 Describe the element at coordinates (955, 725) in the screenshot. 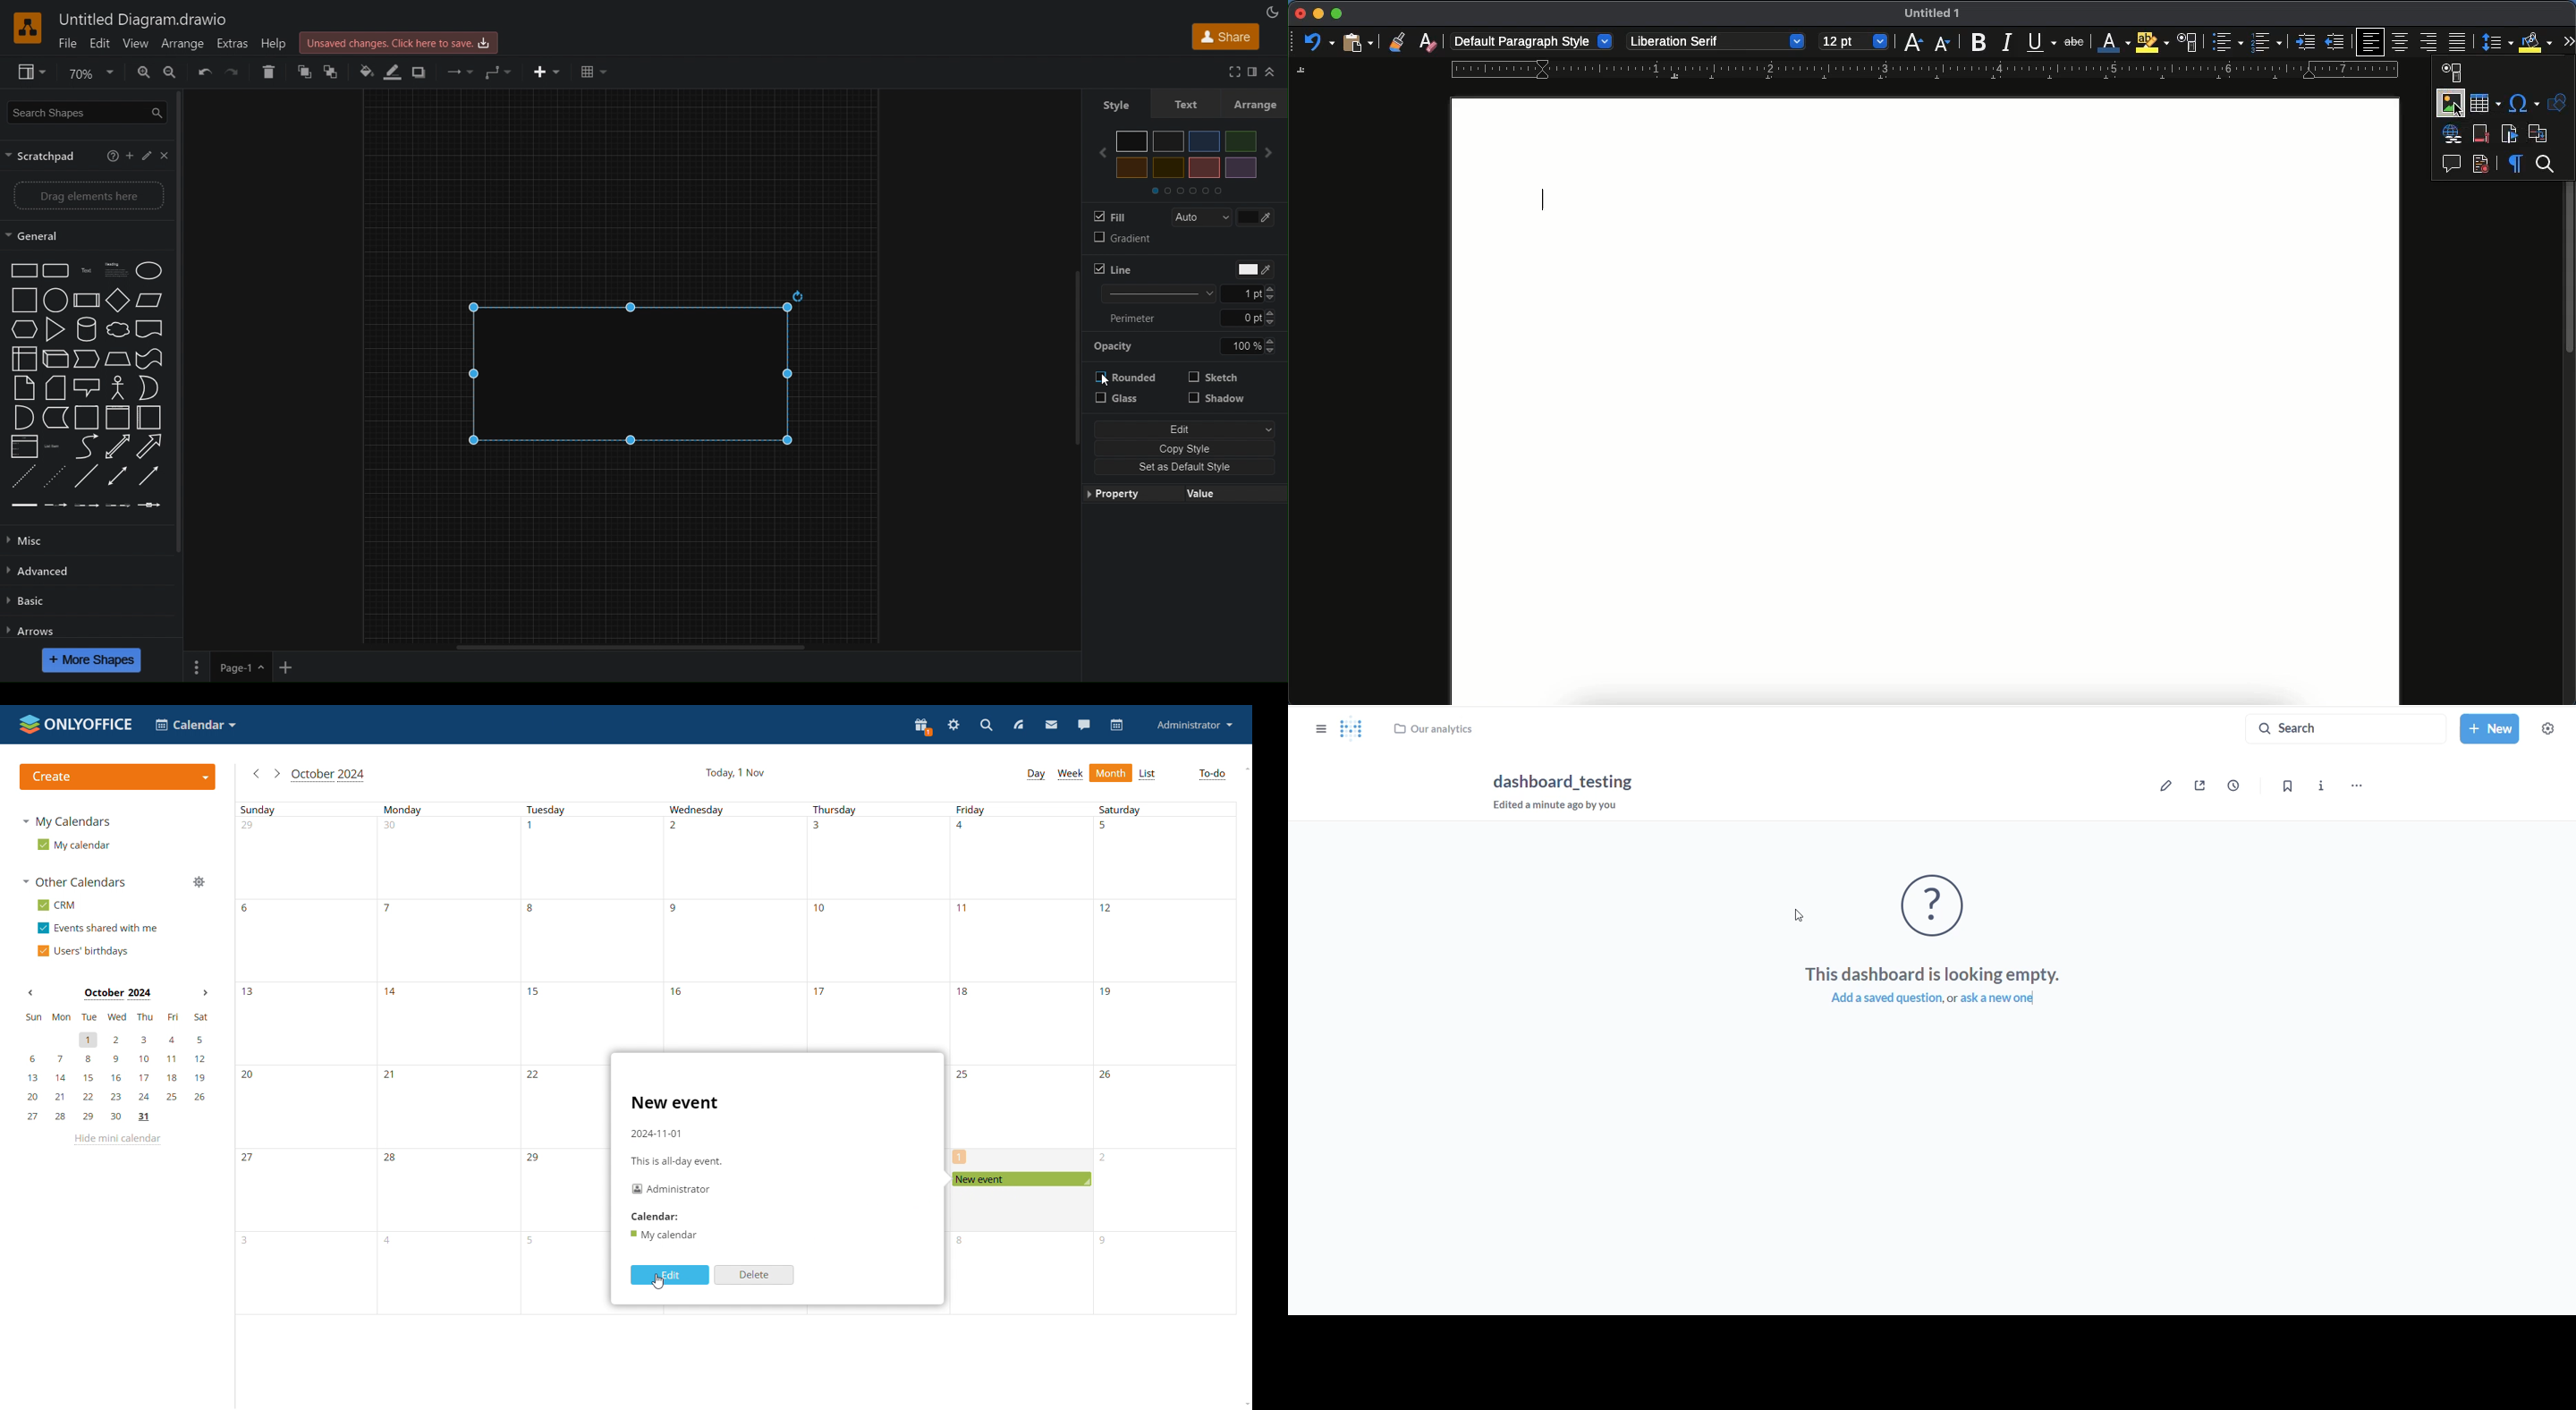

I see `serringas` at that location.